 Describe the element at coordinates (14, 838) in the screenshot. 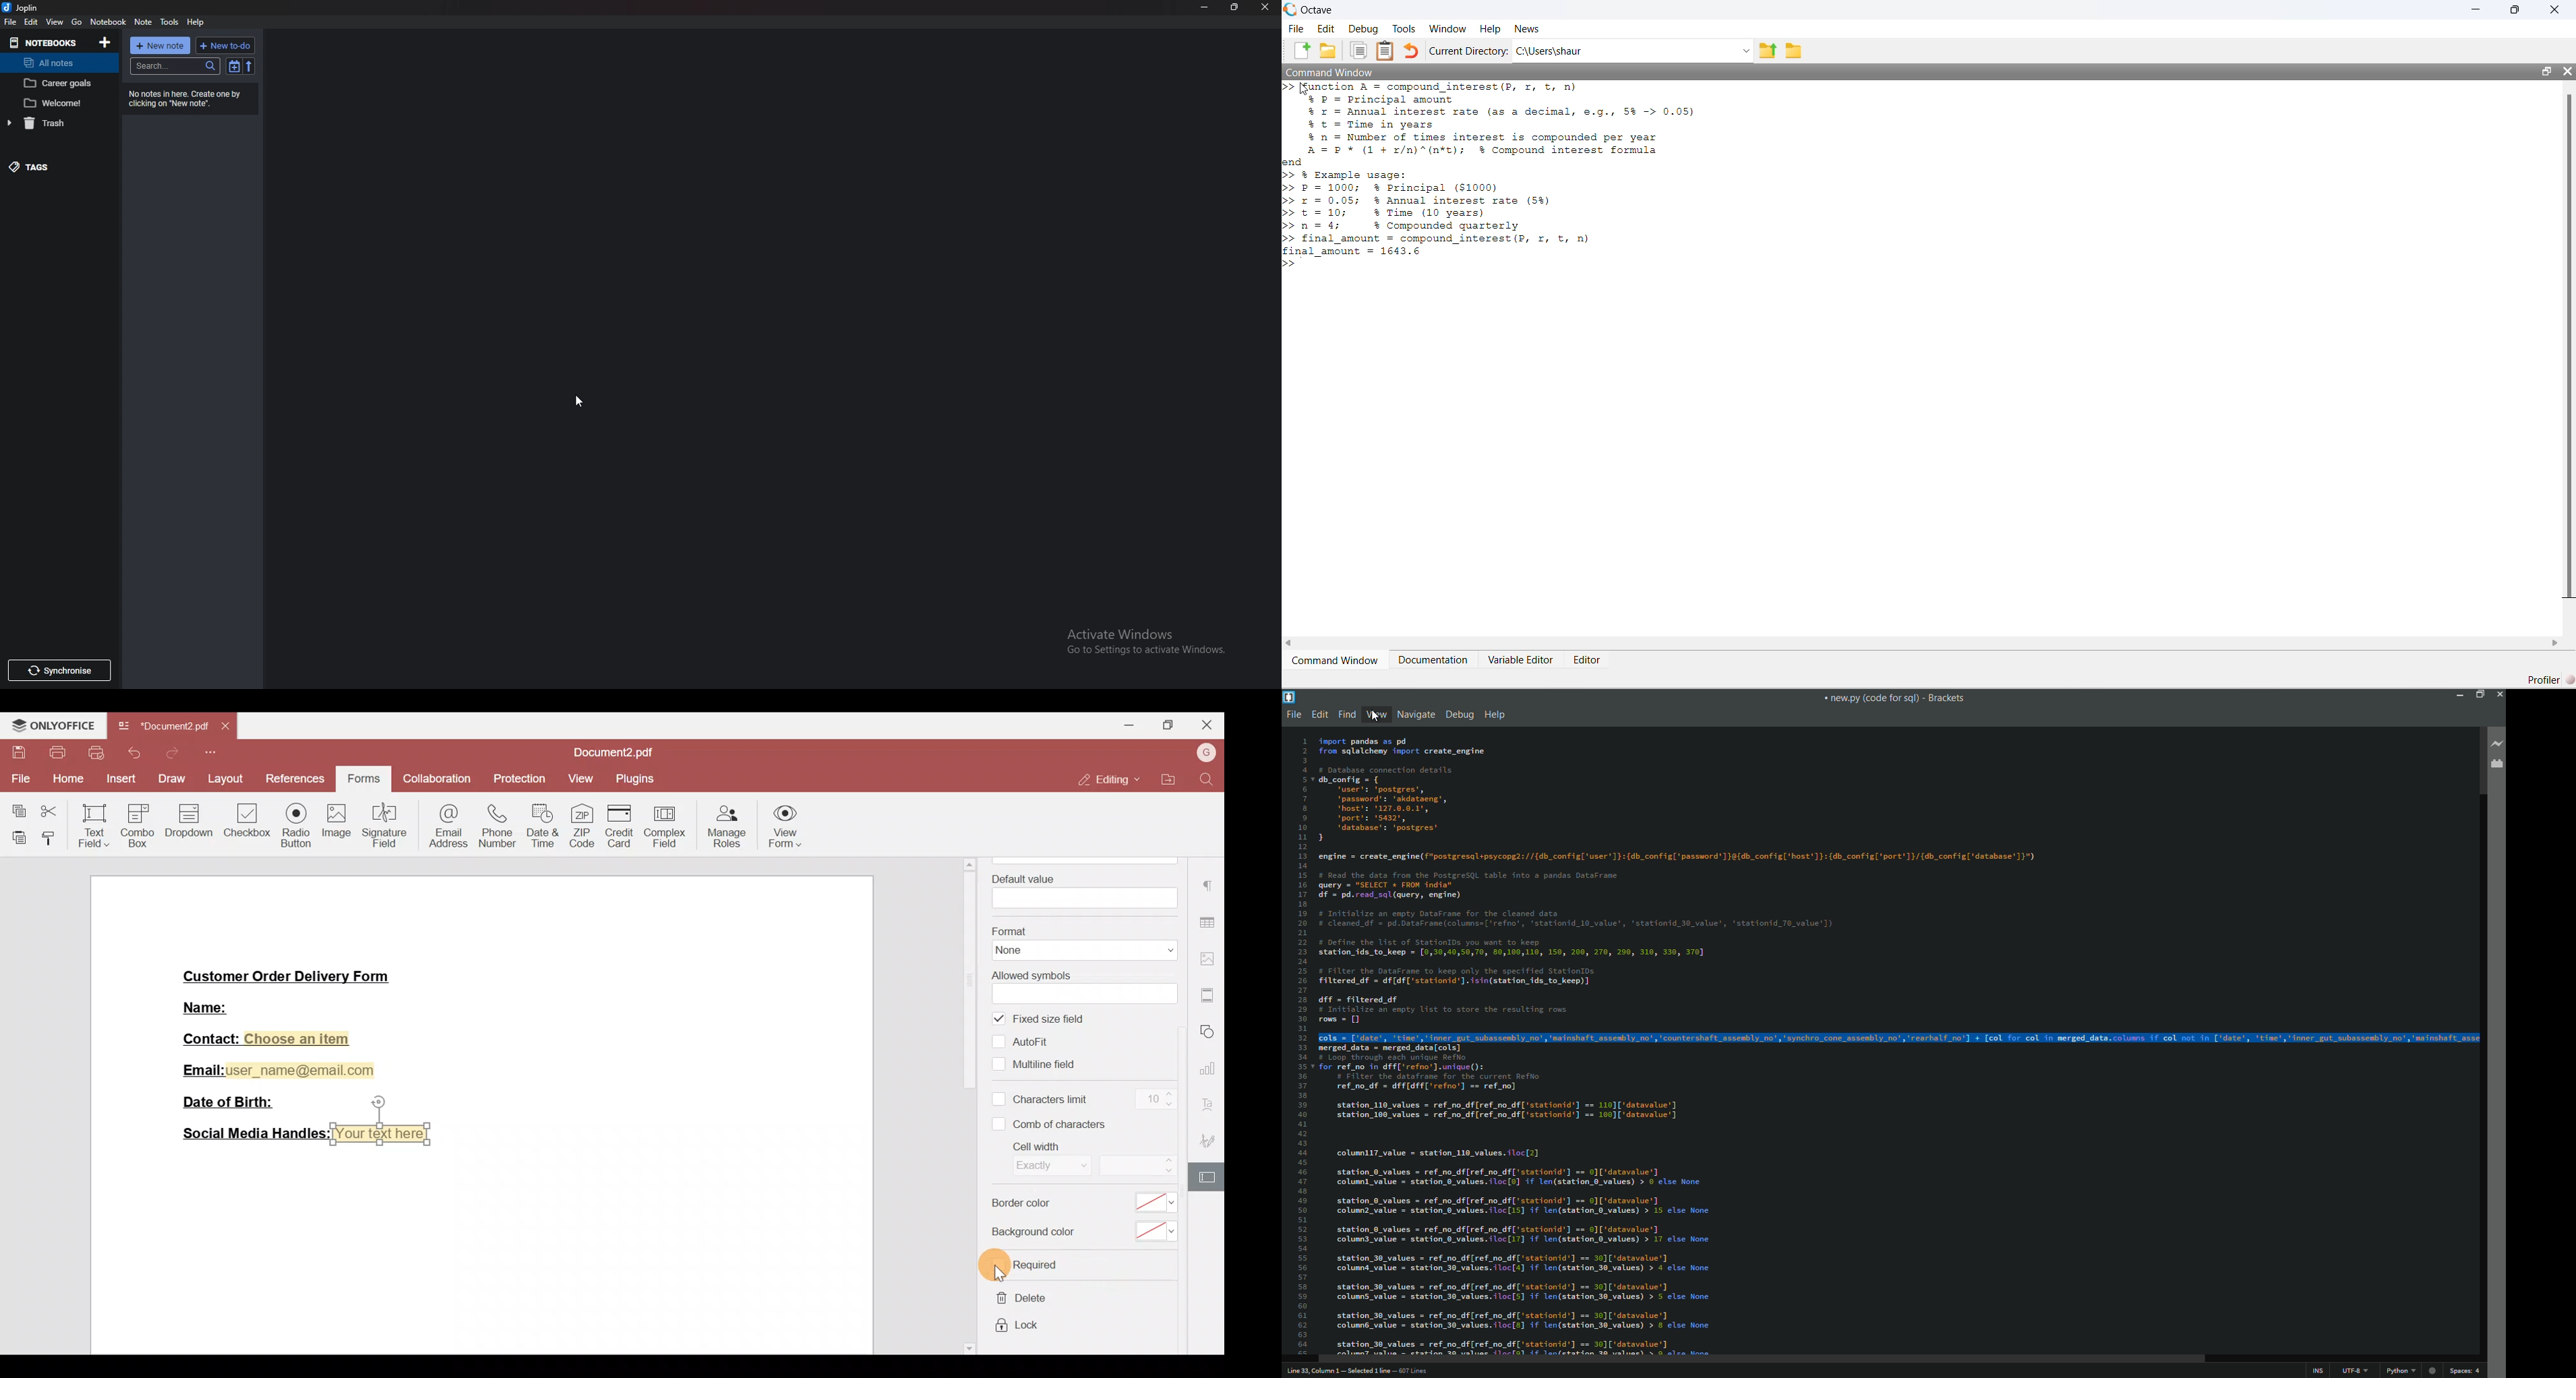

I see `Paste` at that location.